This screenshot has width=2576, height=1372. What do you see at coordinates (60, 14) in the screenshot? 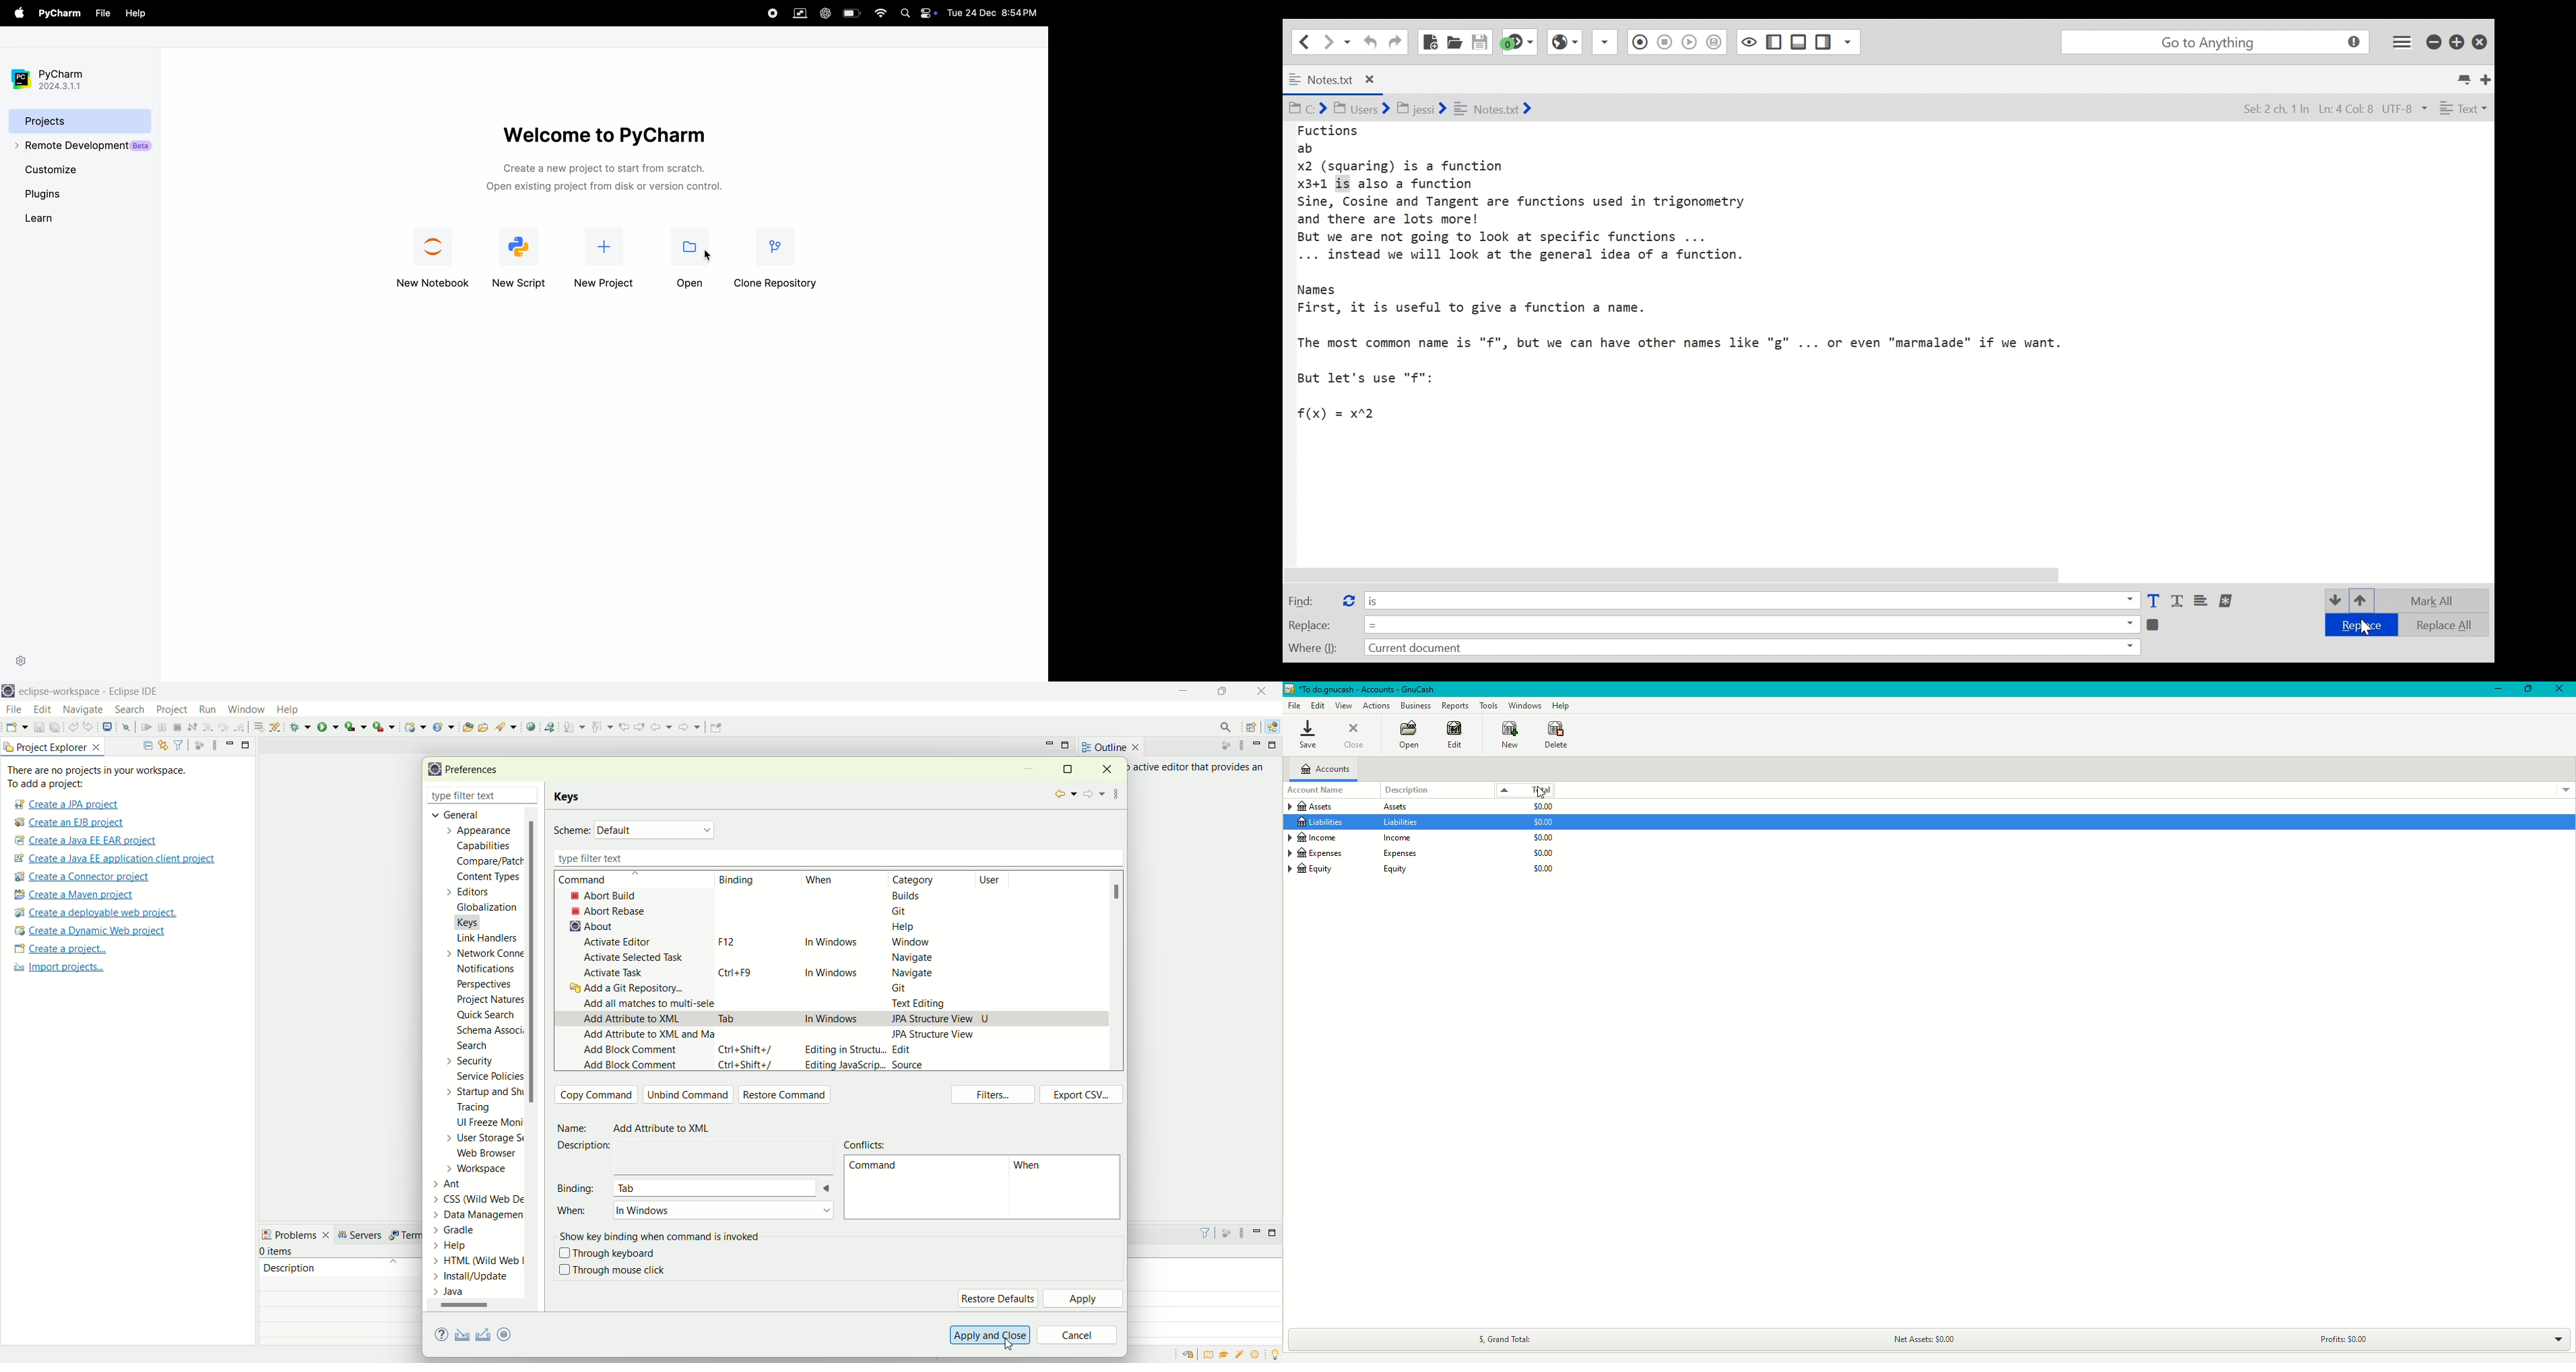
I see `pycharm` at bounding box center [60, 14].